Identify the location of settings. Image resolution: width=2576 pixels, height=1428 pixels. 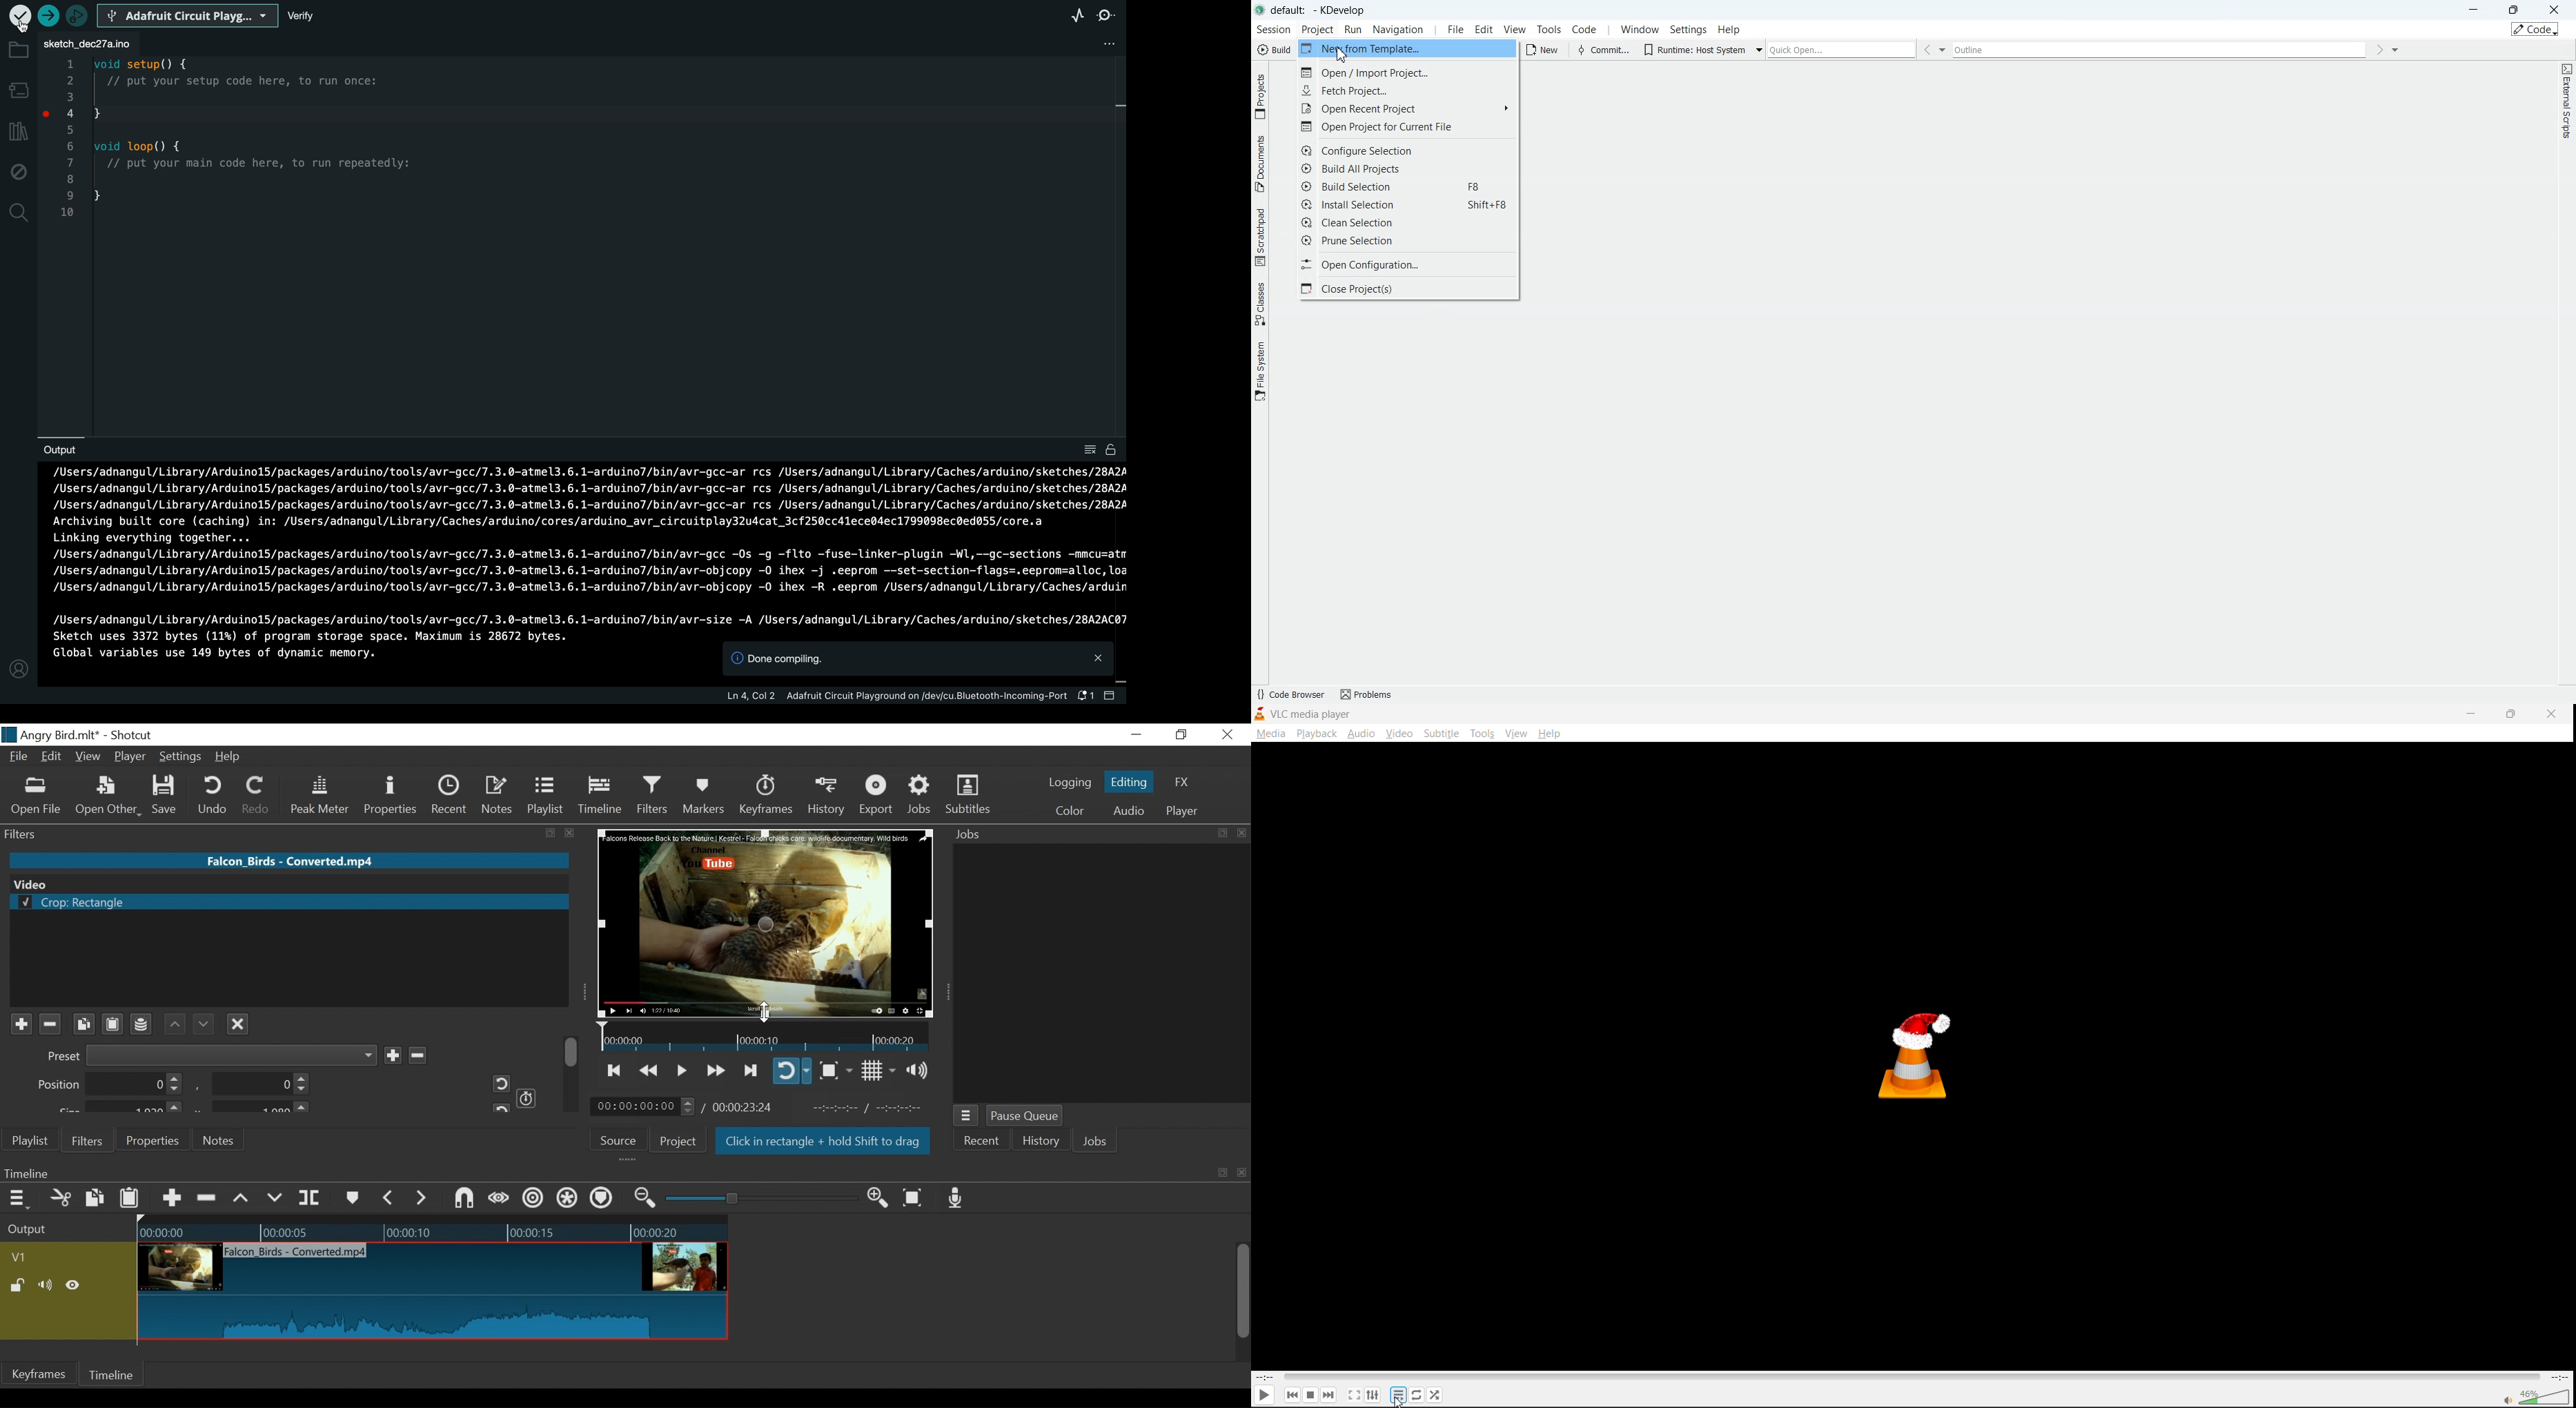
(1373, 1394).